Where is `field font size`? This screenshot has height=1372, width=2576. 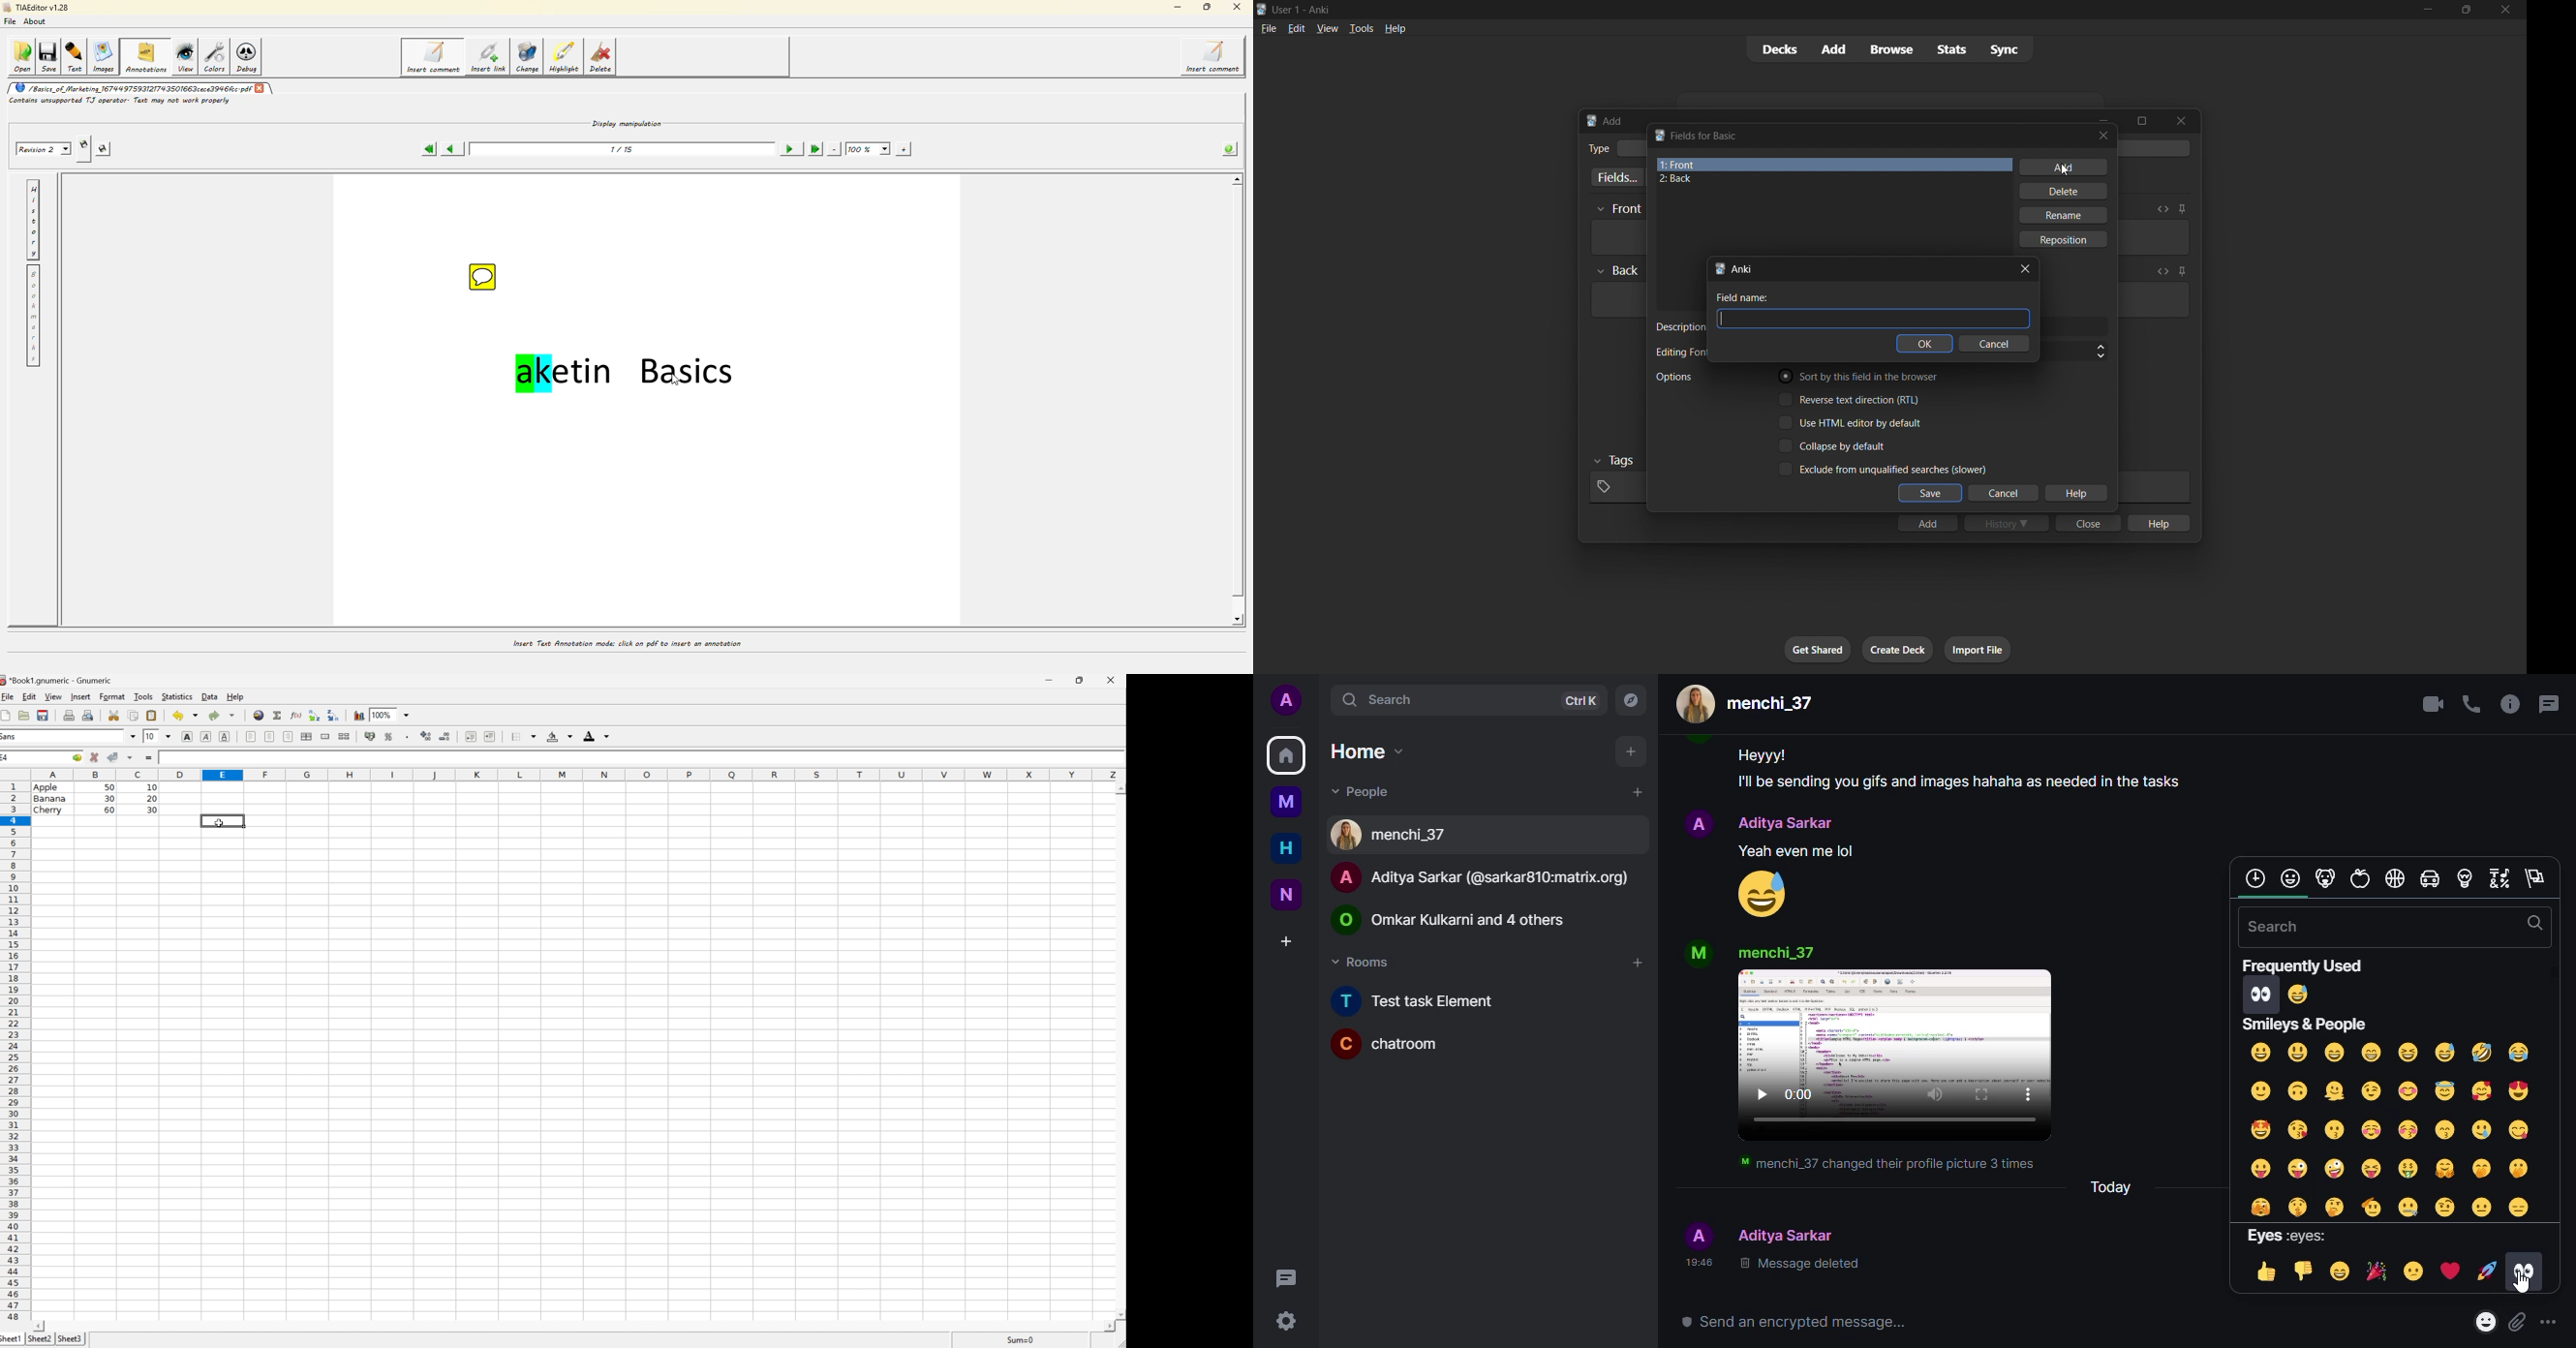
field font size is located at coordinates (2074, 352).